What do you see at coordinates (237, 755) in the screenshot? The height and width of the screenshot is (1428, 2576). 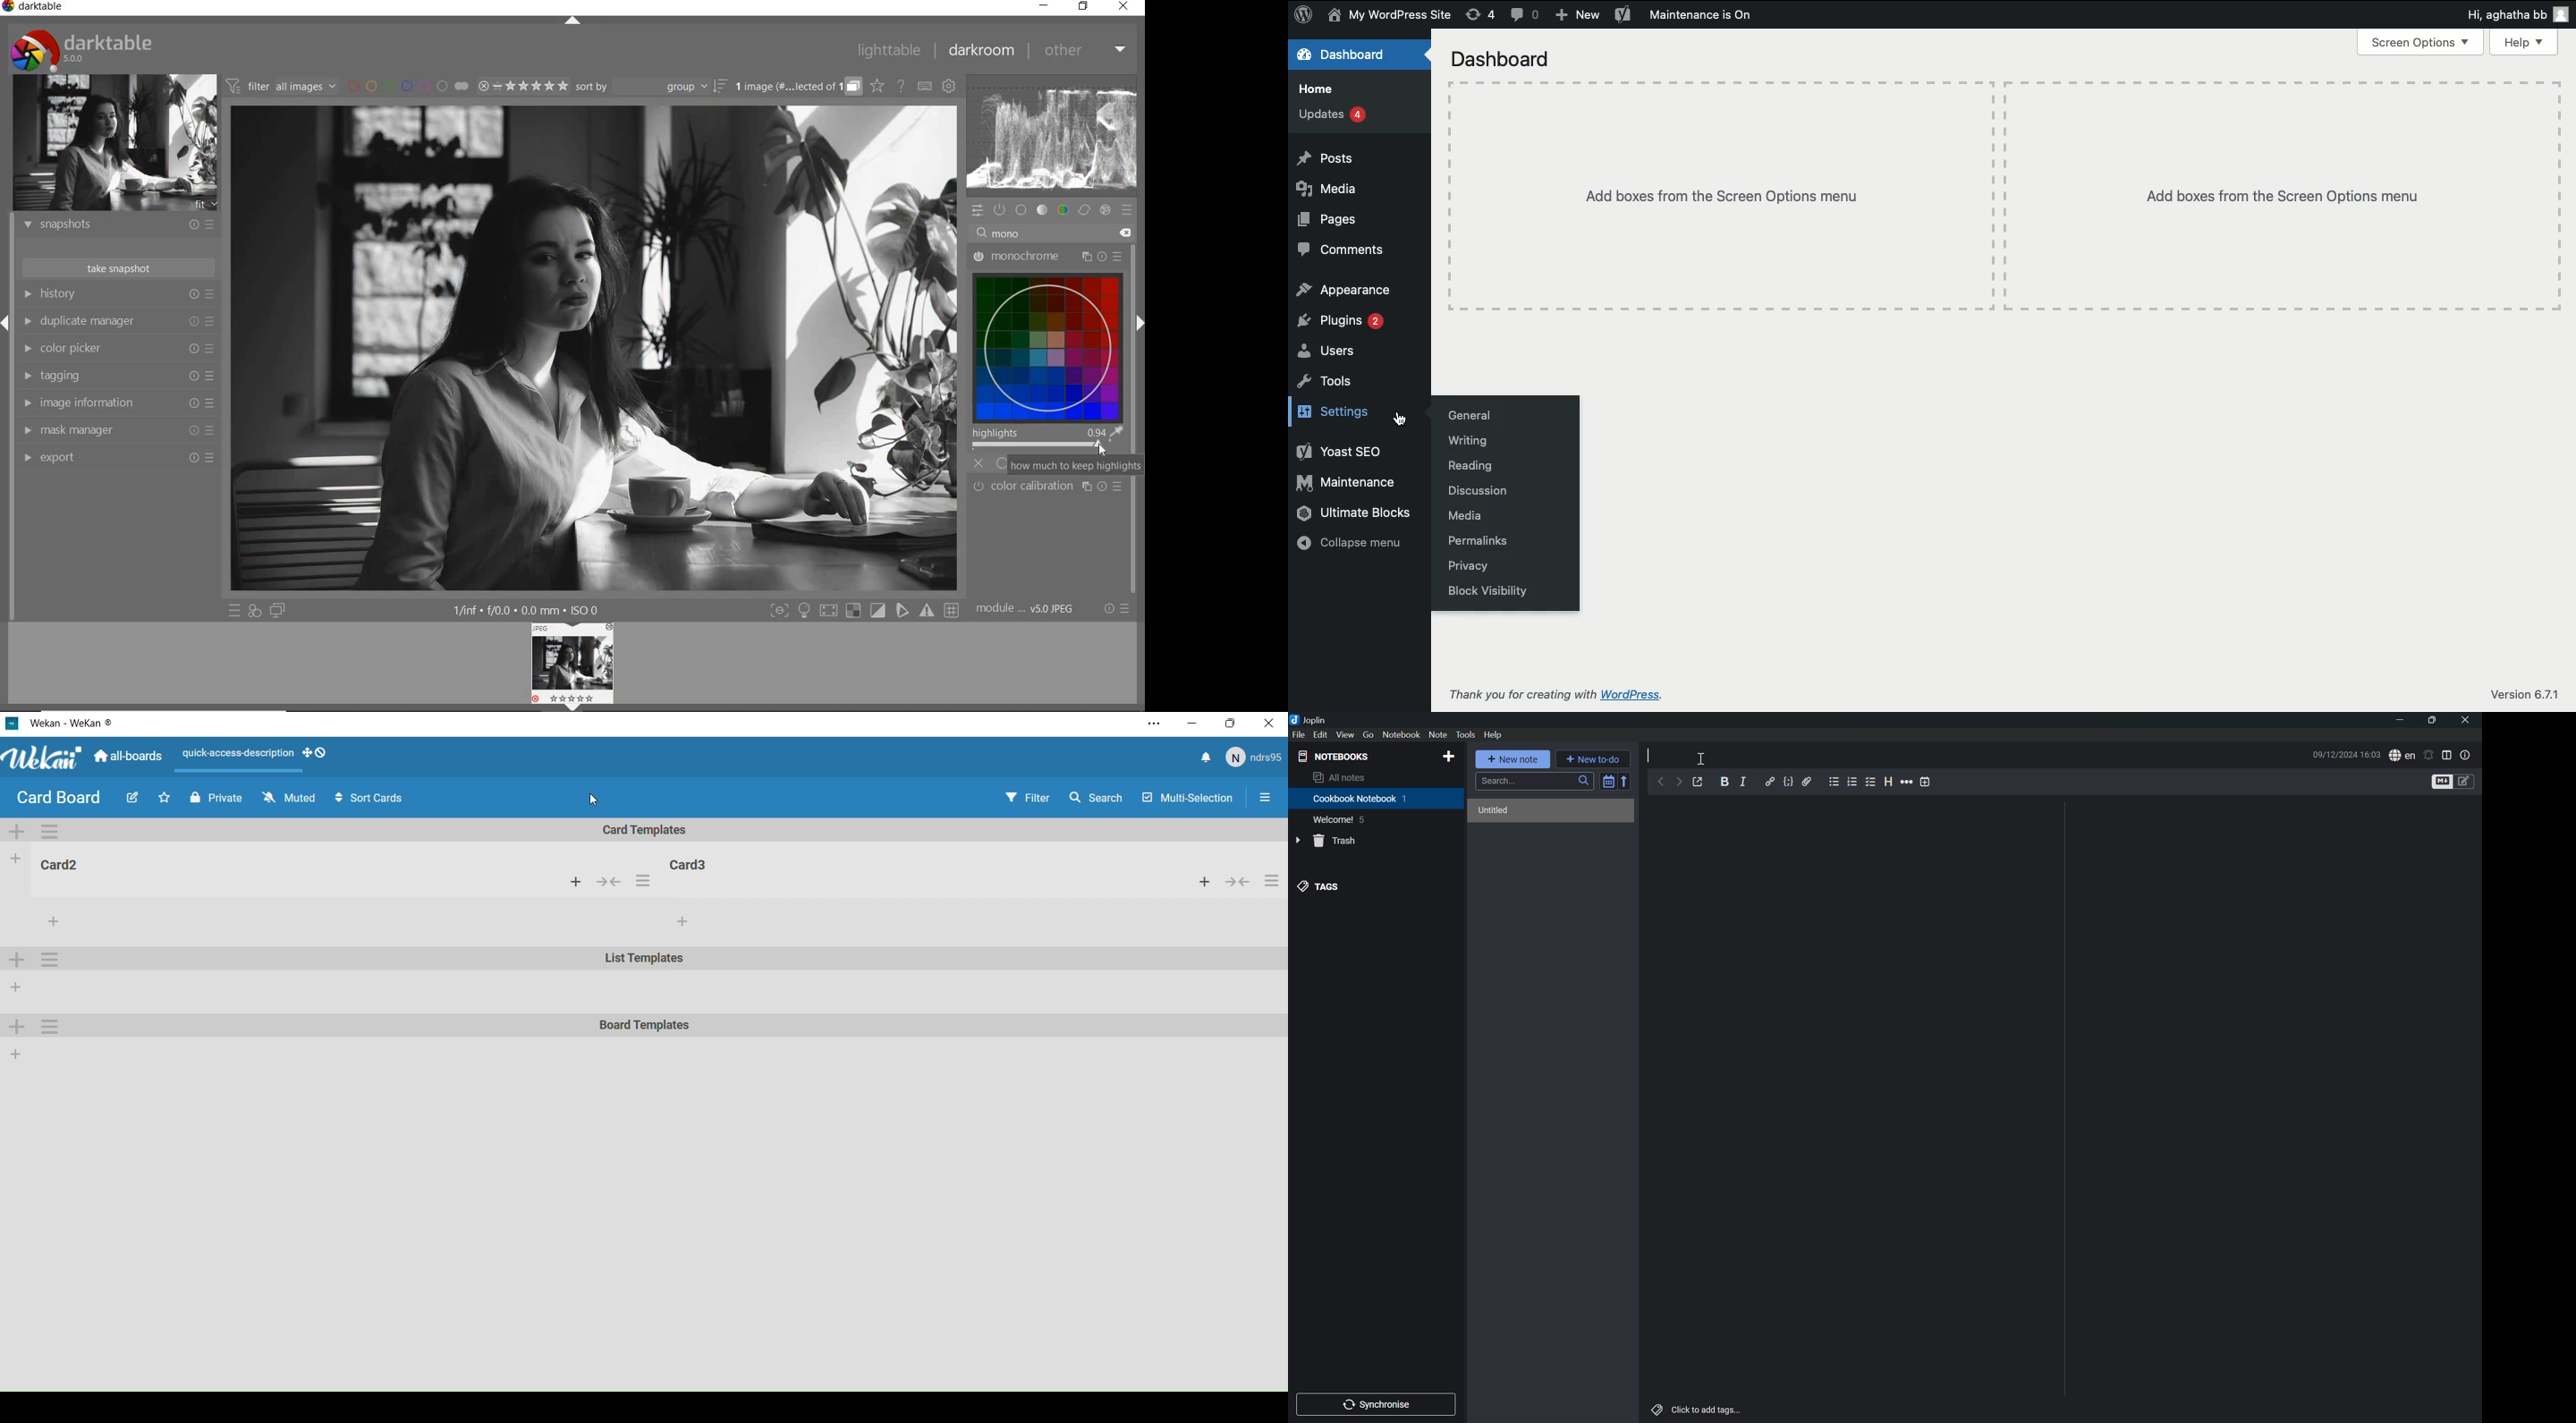 I see `Actions` at bounding box center [237, 755].